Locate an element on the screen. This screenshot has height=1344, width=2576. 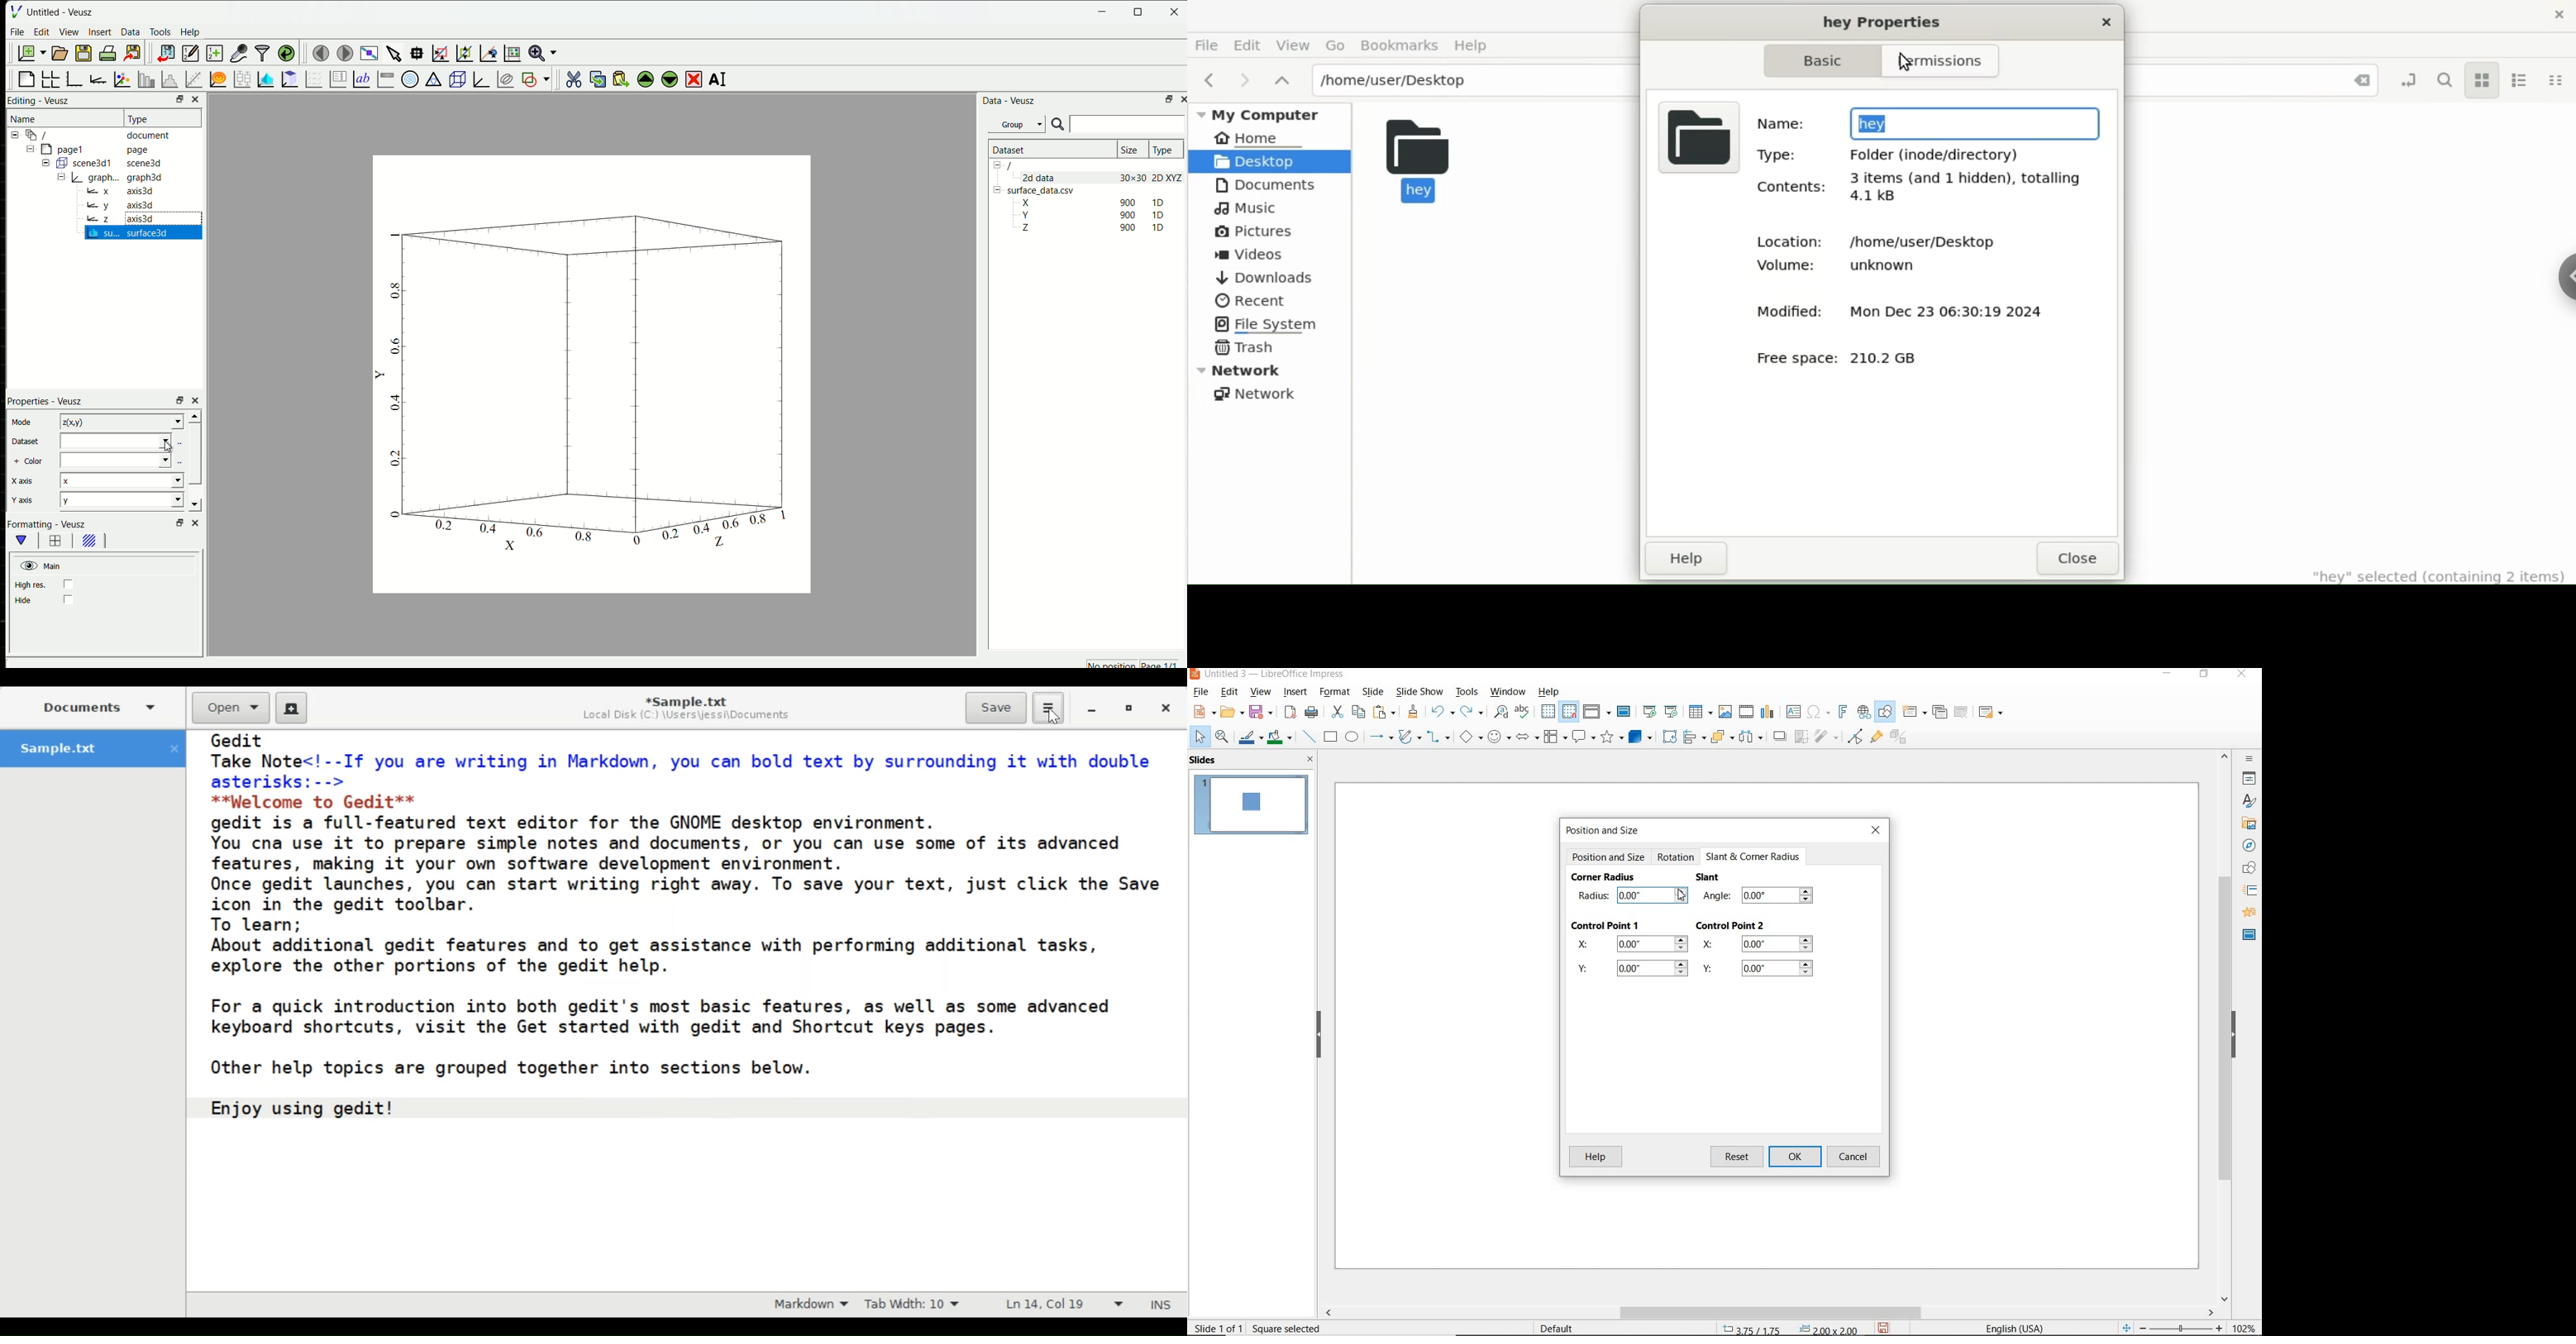
CLOSE is located at coordinates (1877, 832).